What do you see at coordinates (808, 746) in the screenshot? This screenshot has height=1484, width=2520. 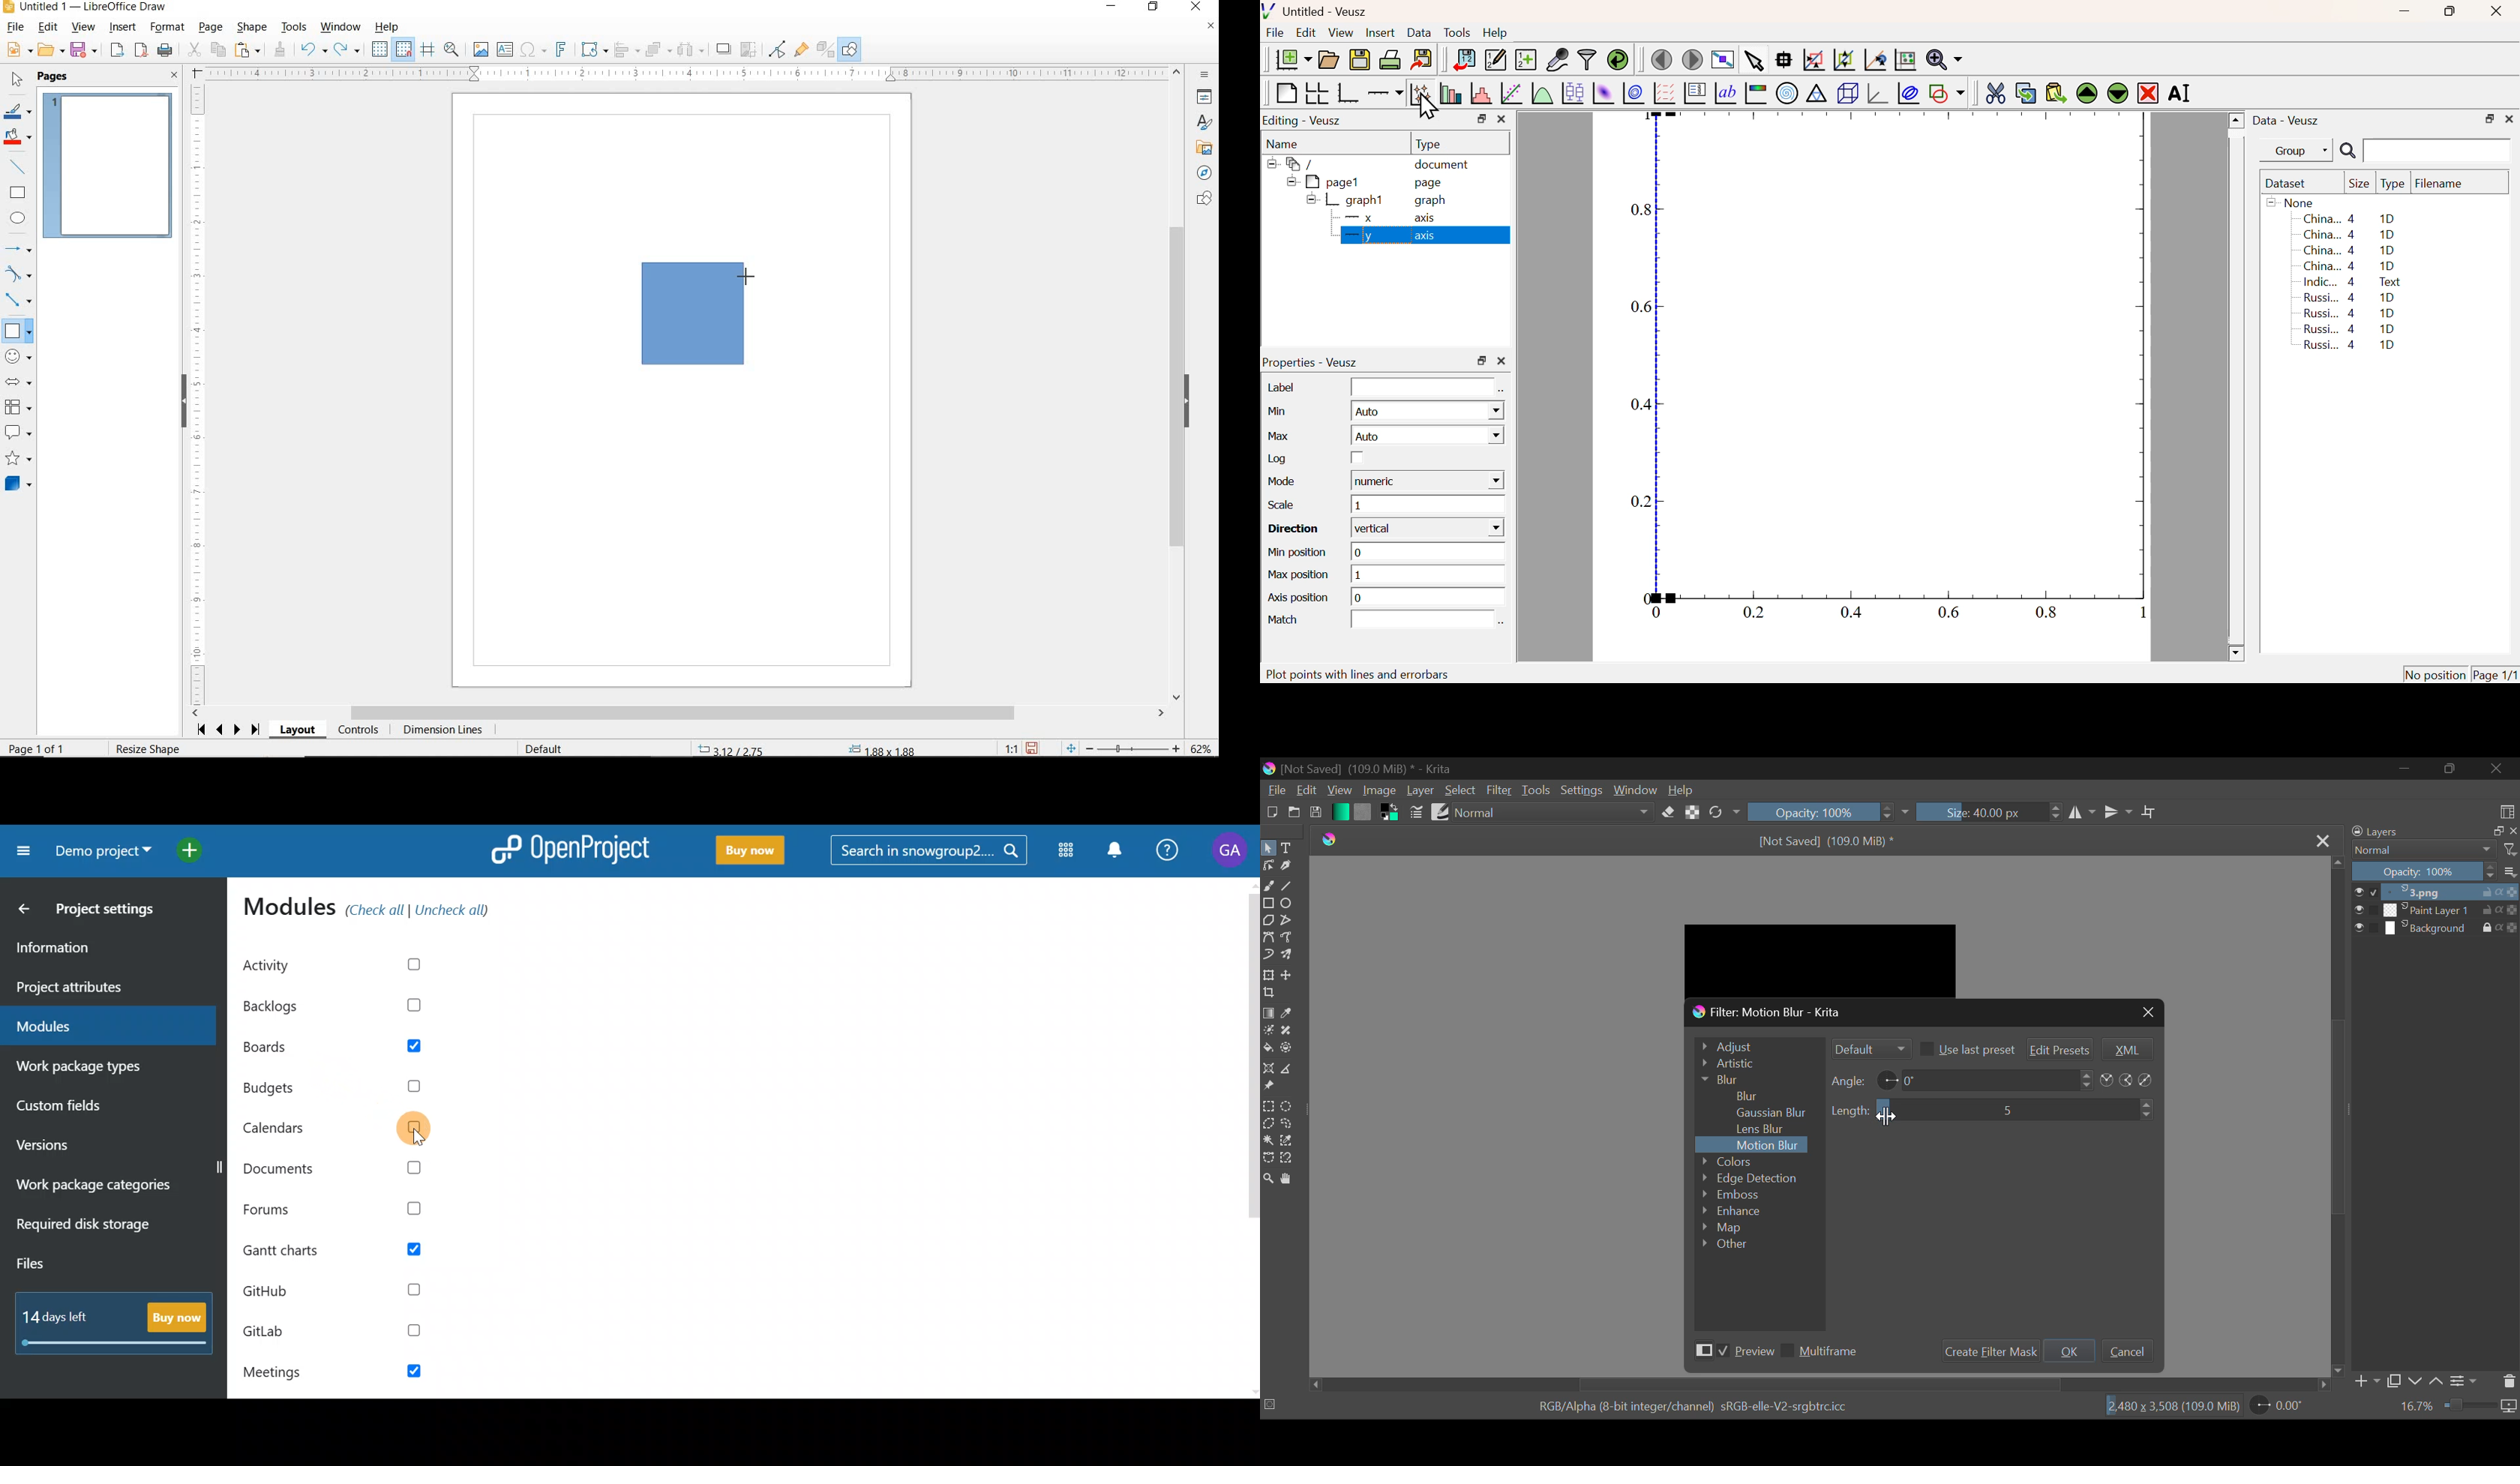 I see `STANDARD SELECTION` at bounding box center [808, 746].